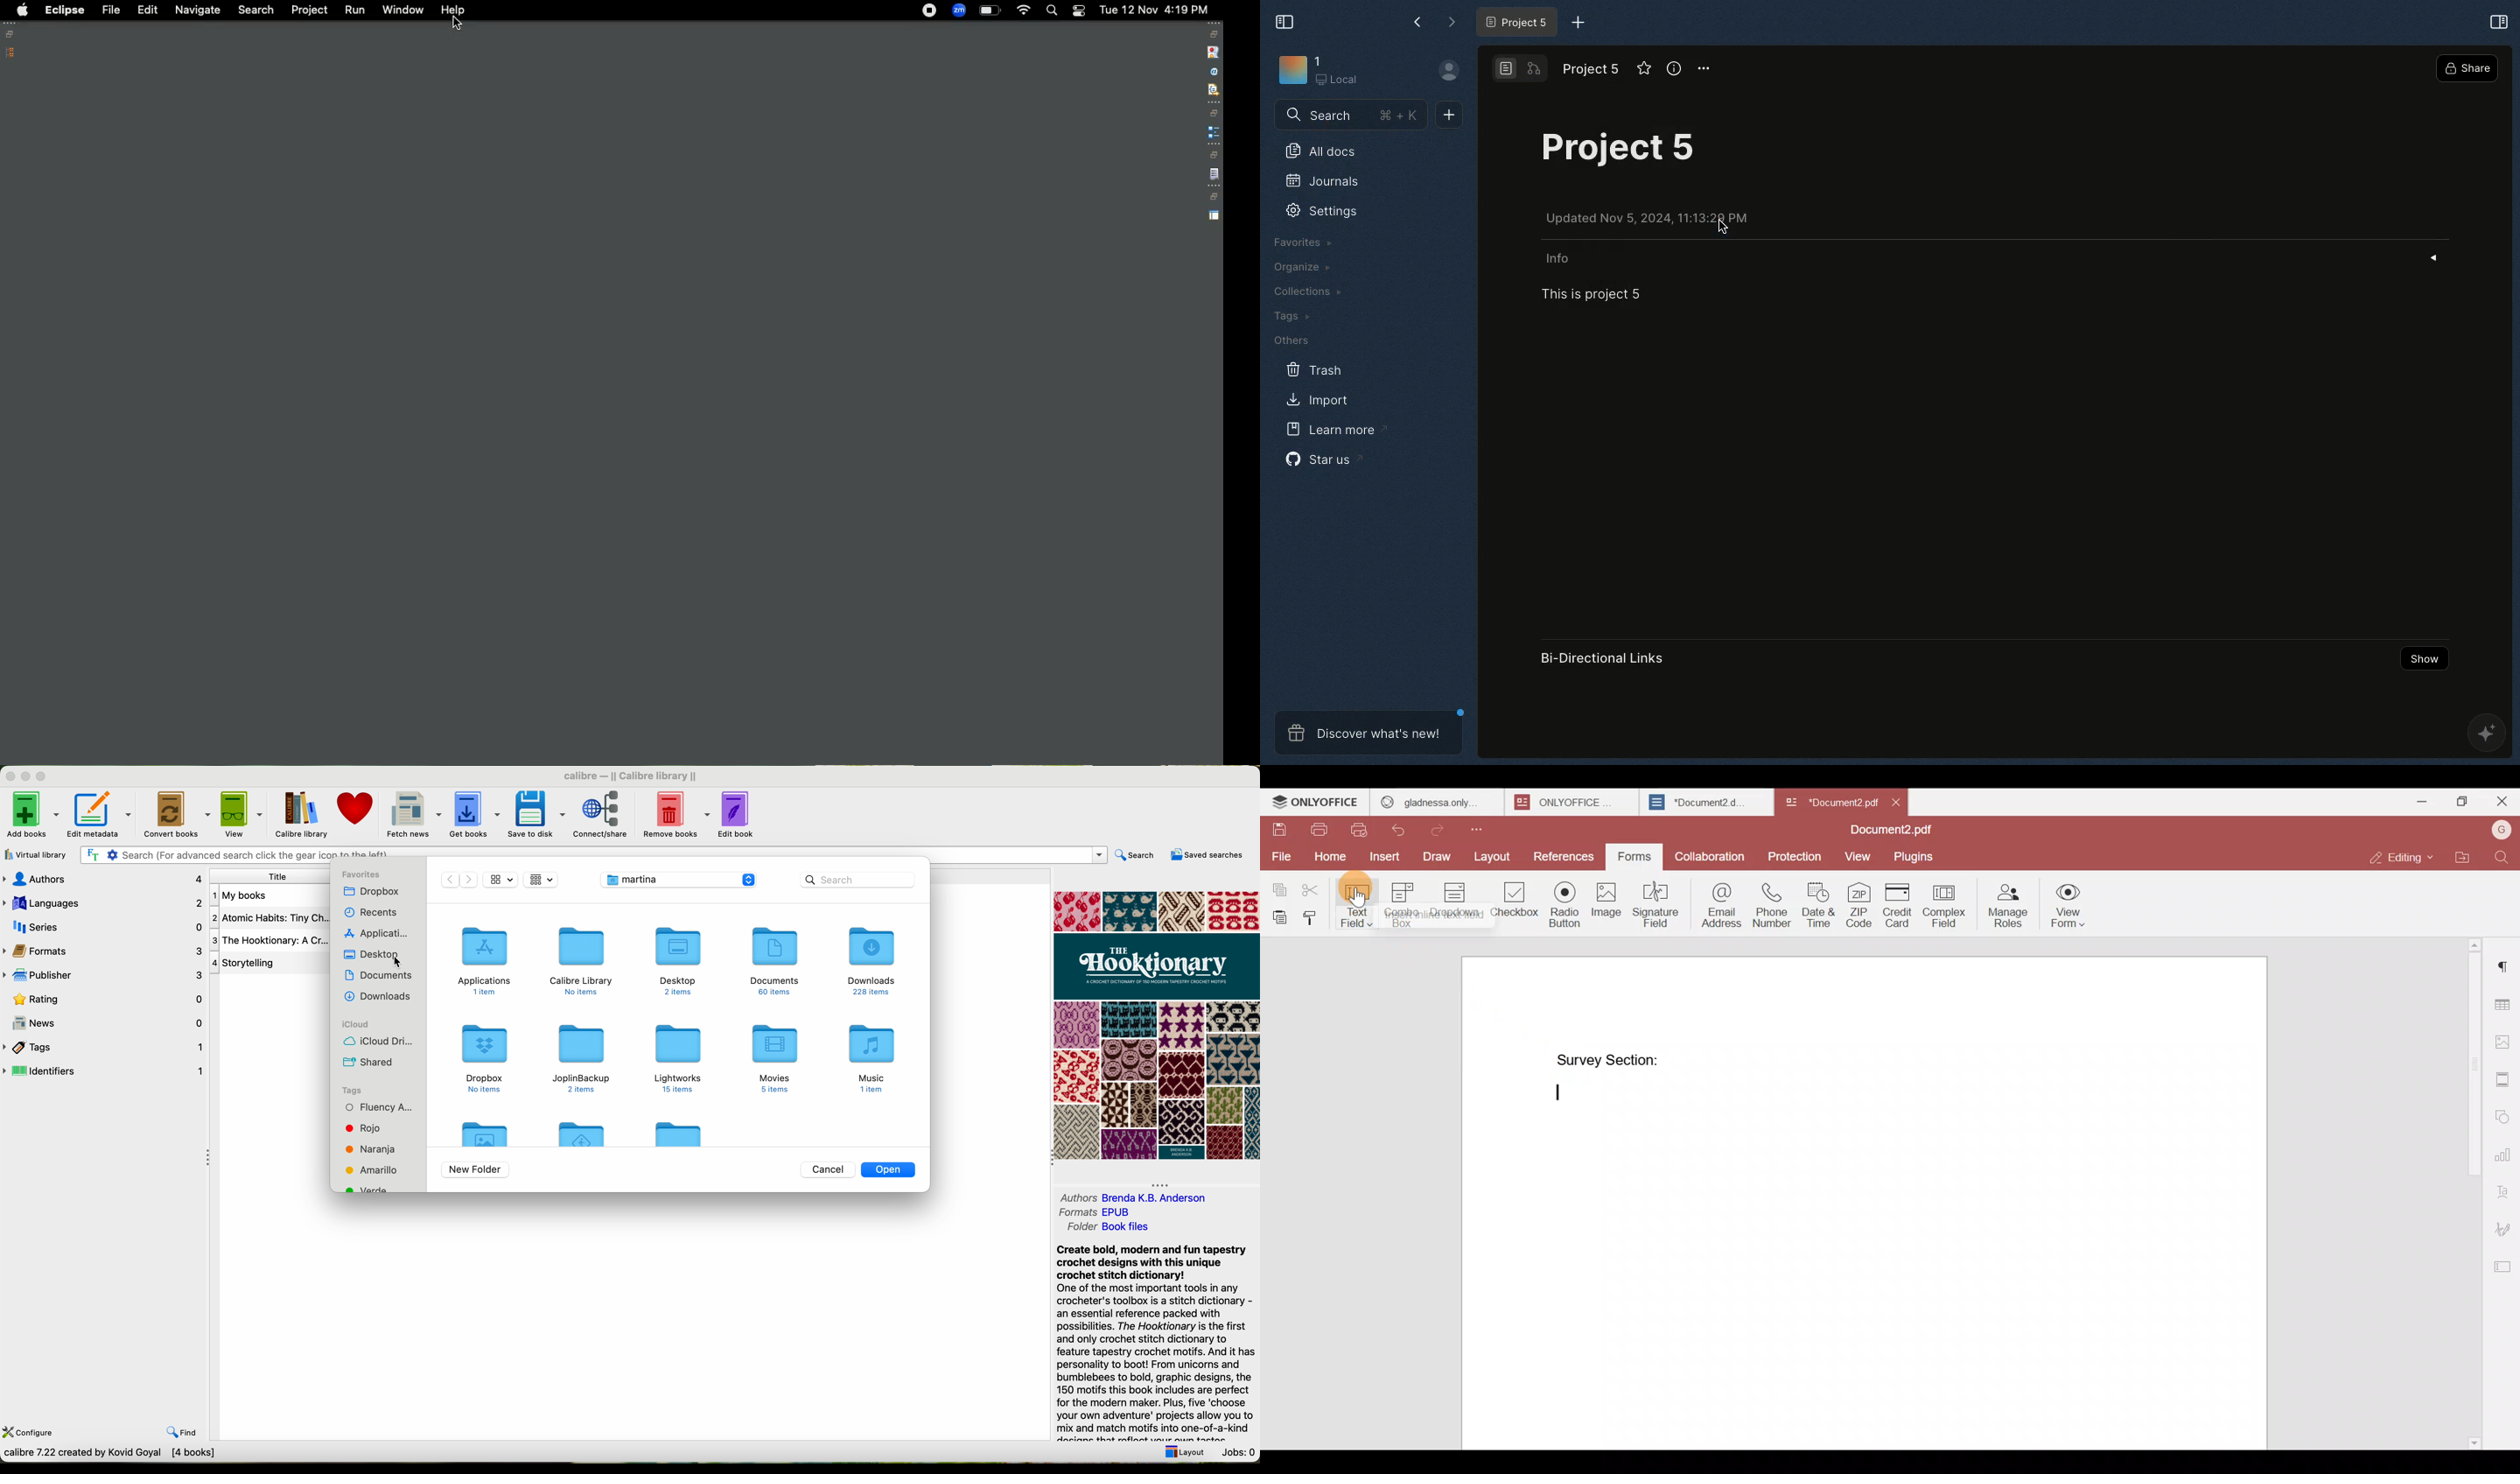 This screenshot has height=1484, width=2520. I want to click on Switch view, so click(1519, 70).